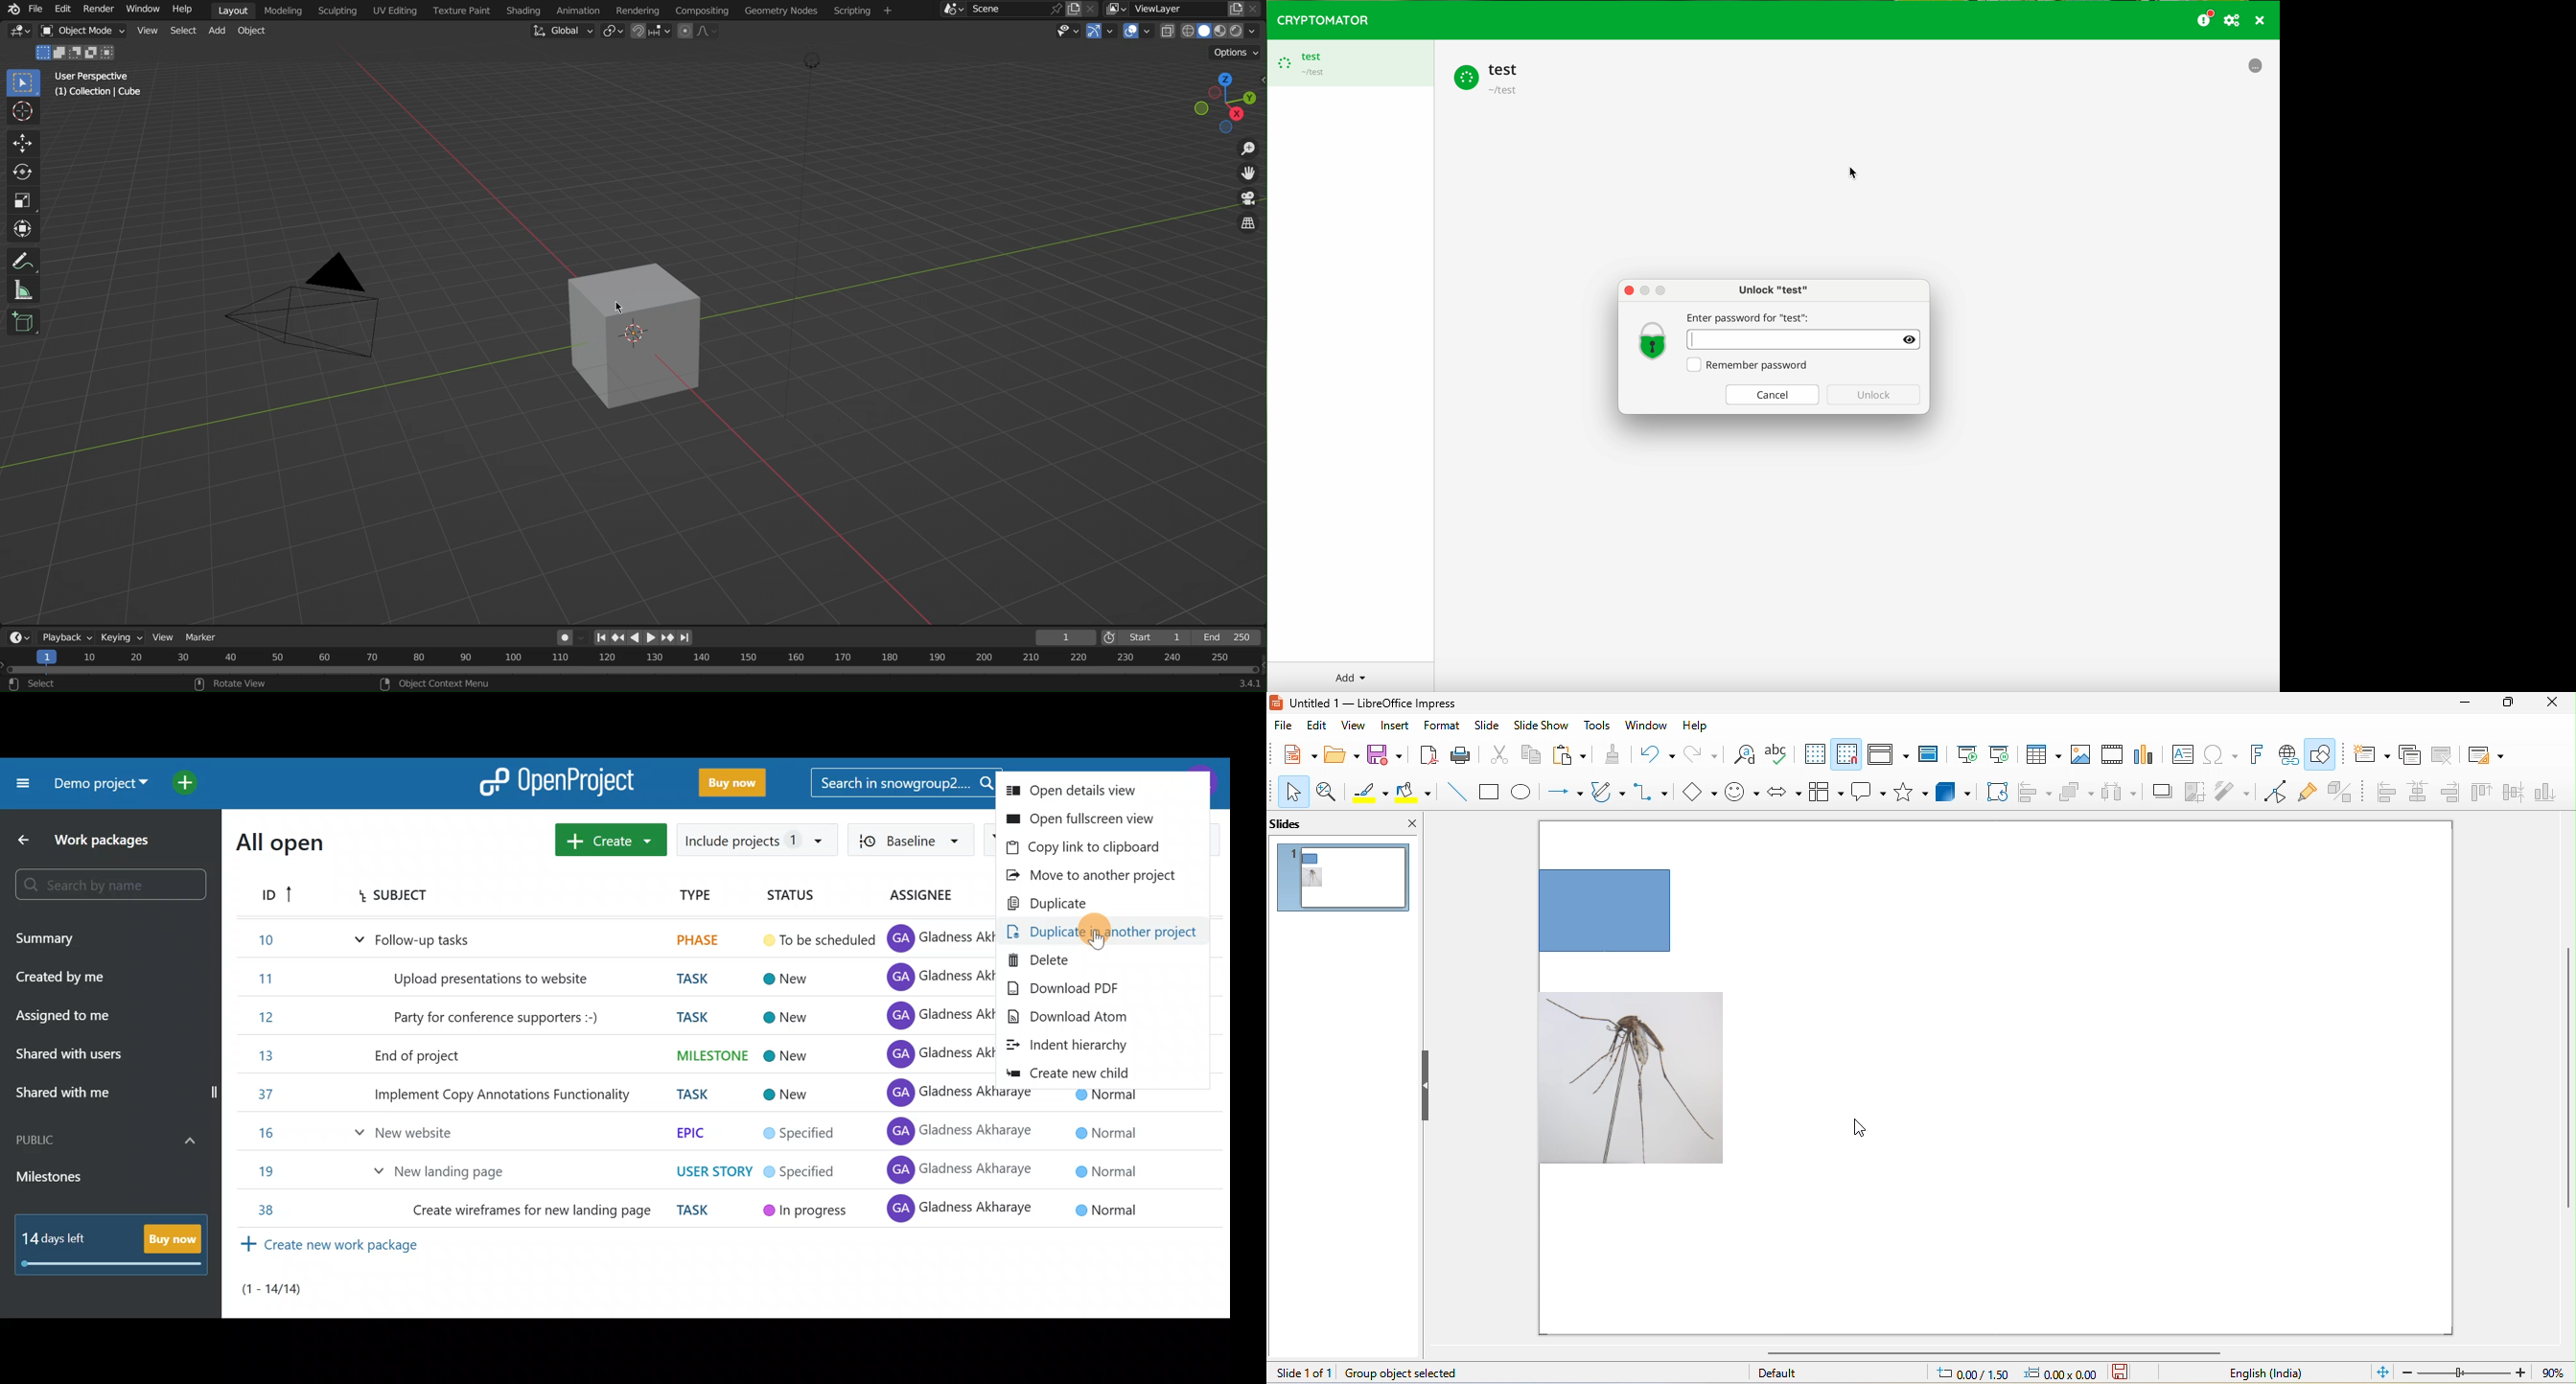  What do you see at coordinates (147, 32) in the screenshot?
I see `View` at bounding box center [147, 32].